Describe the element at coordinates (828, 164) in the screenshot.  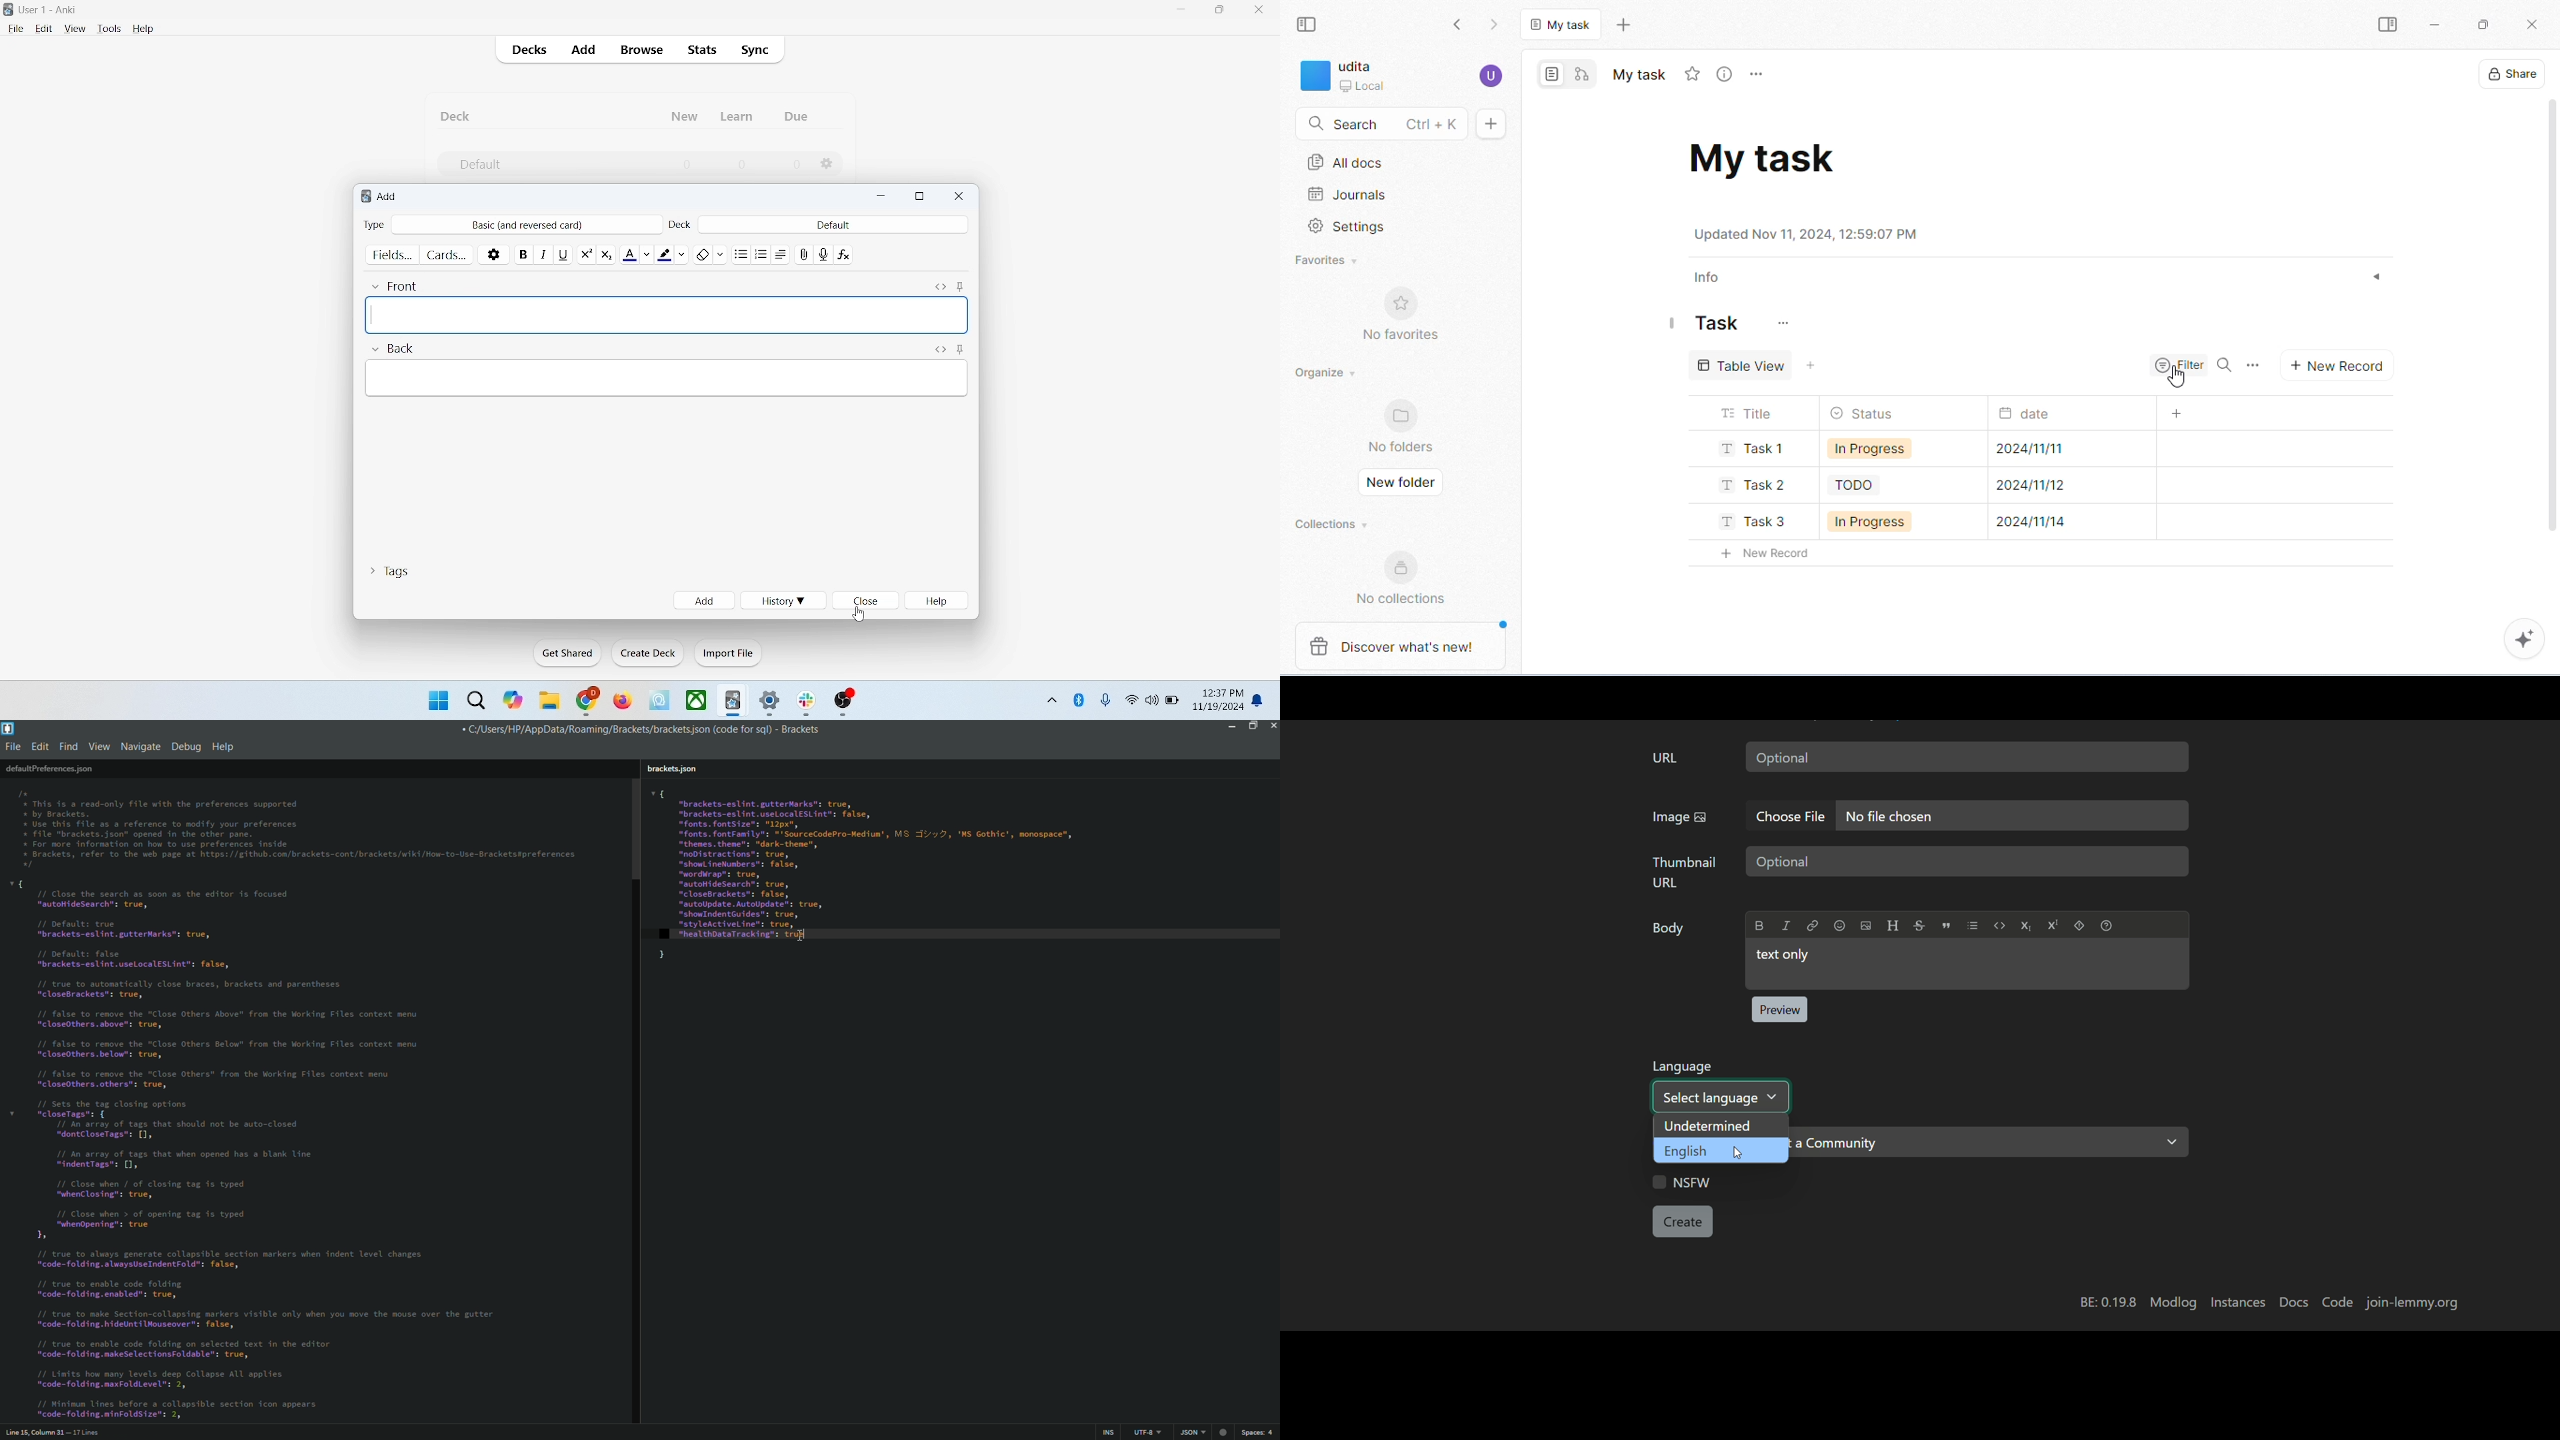
I see `options` at that location.